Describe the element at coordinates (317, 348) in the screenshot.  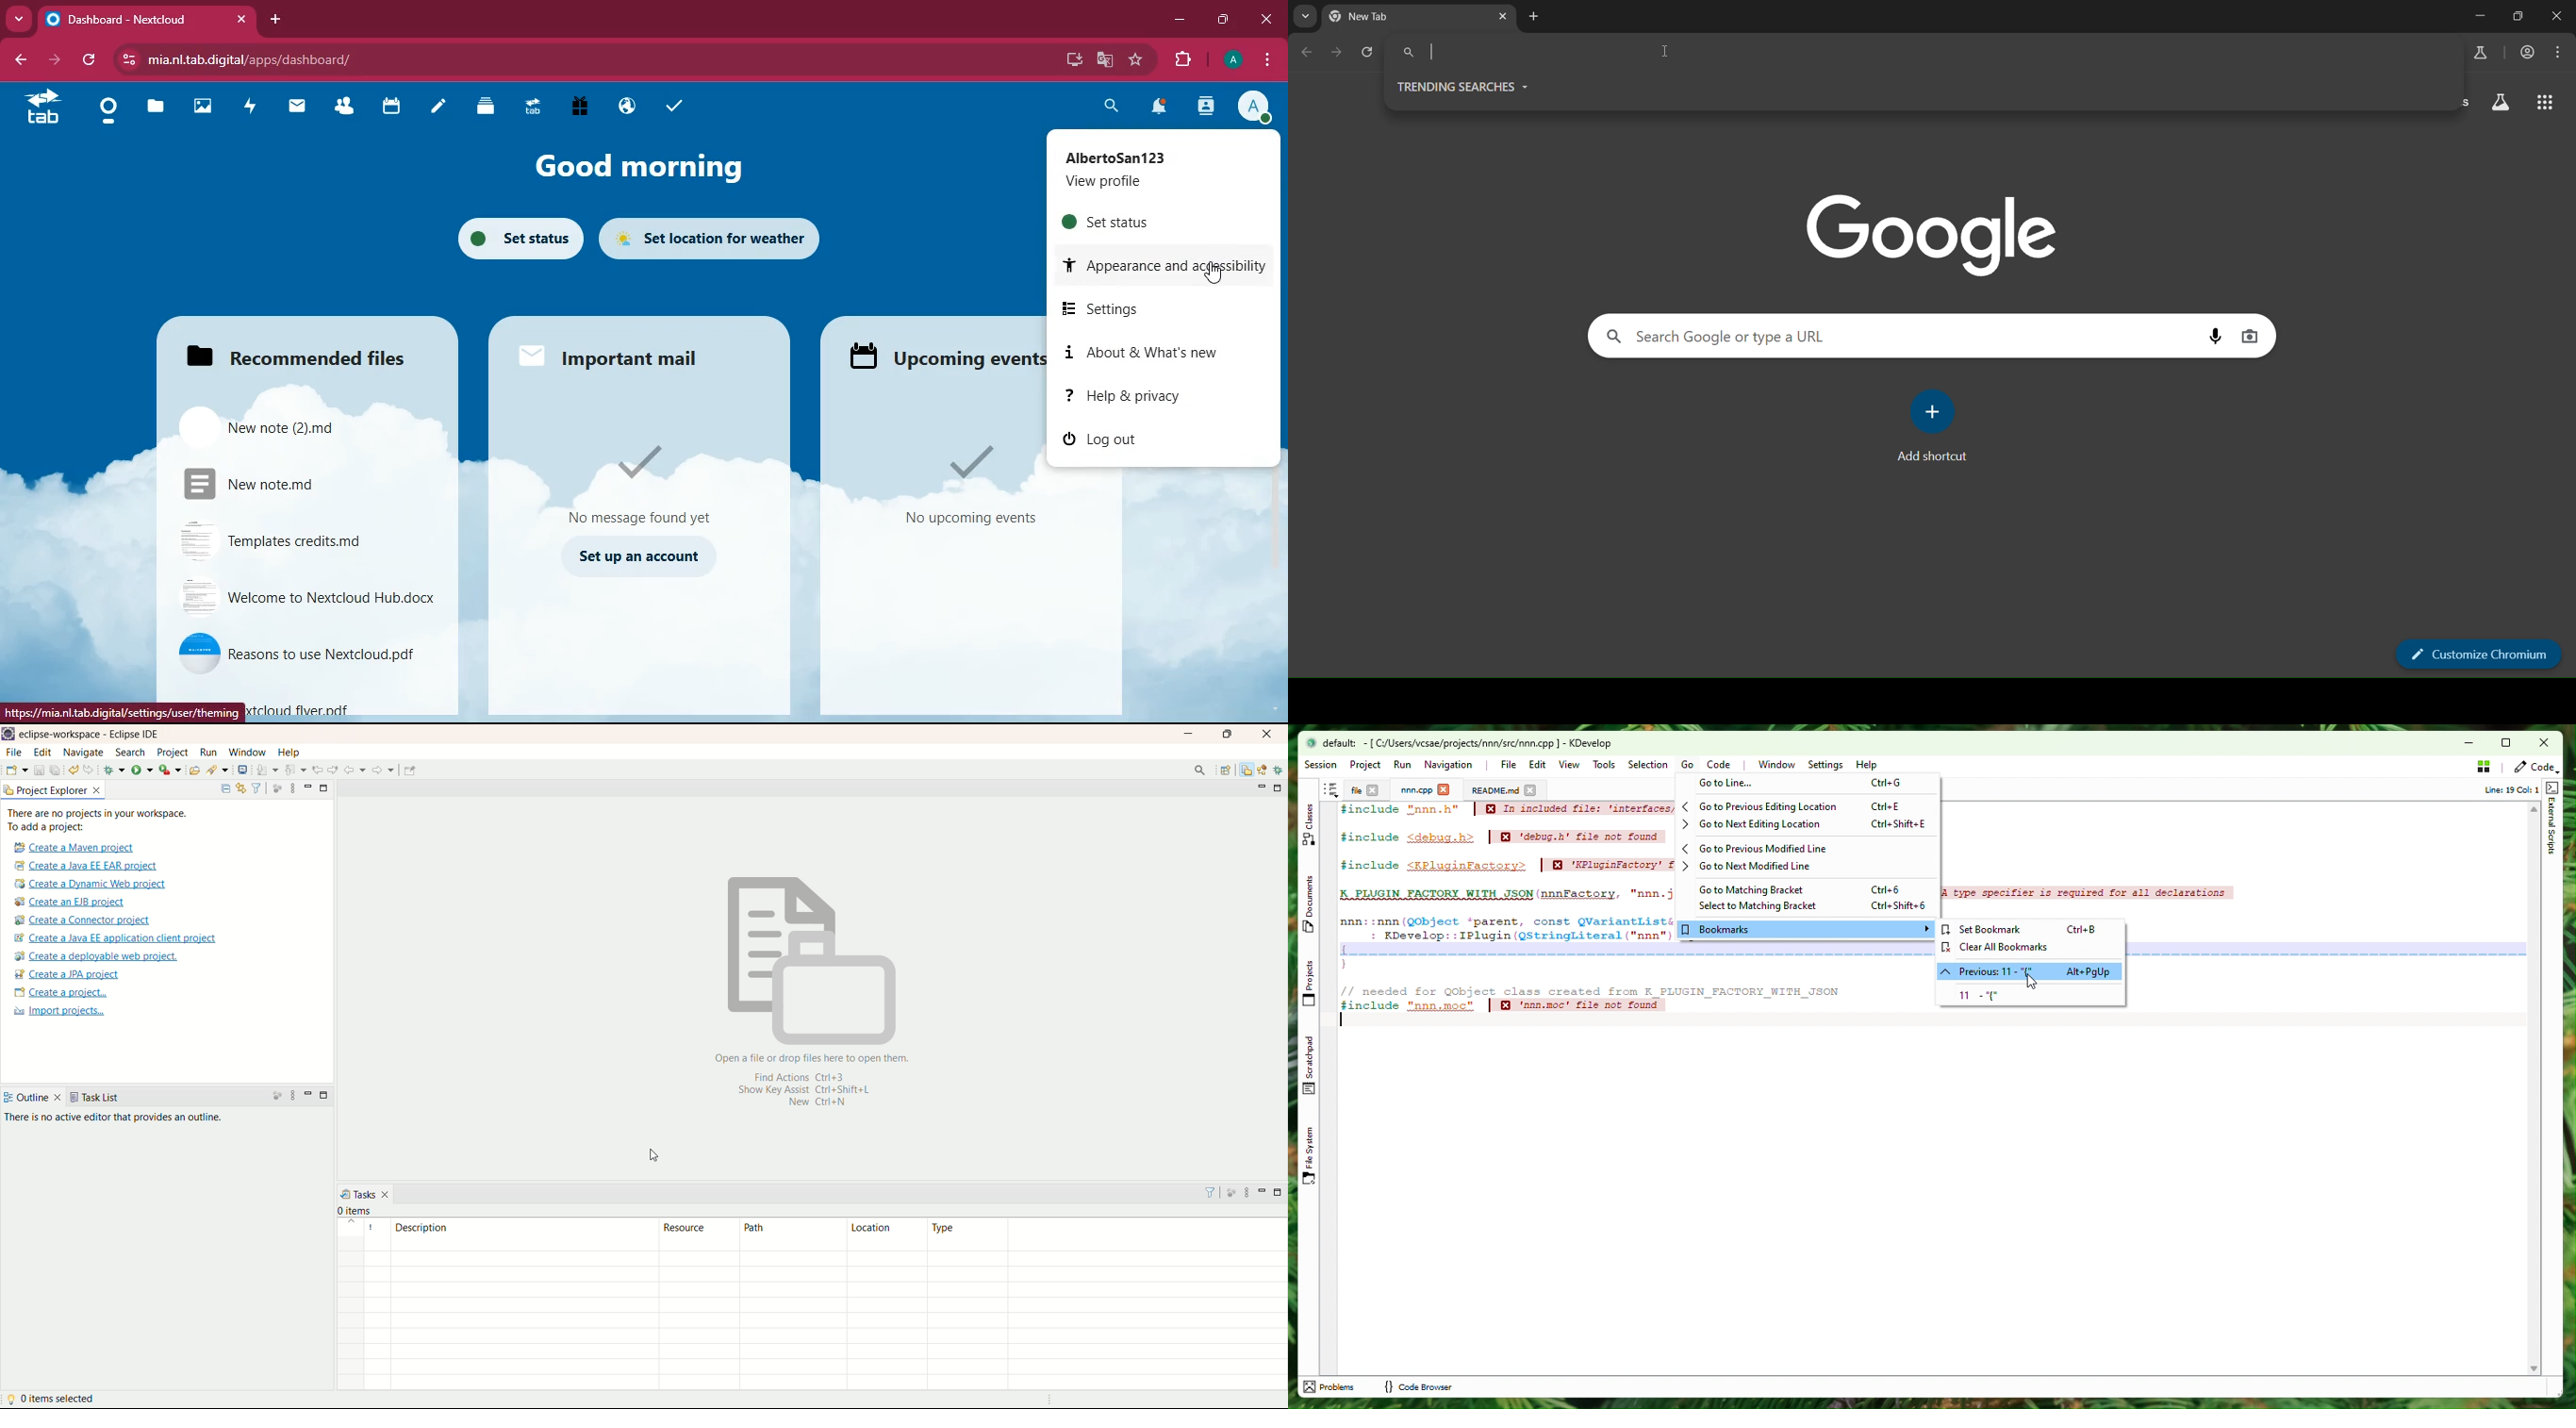
I see `files` at that location.